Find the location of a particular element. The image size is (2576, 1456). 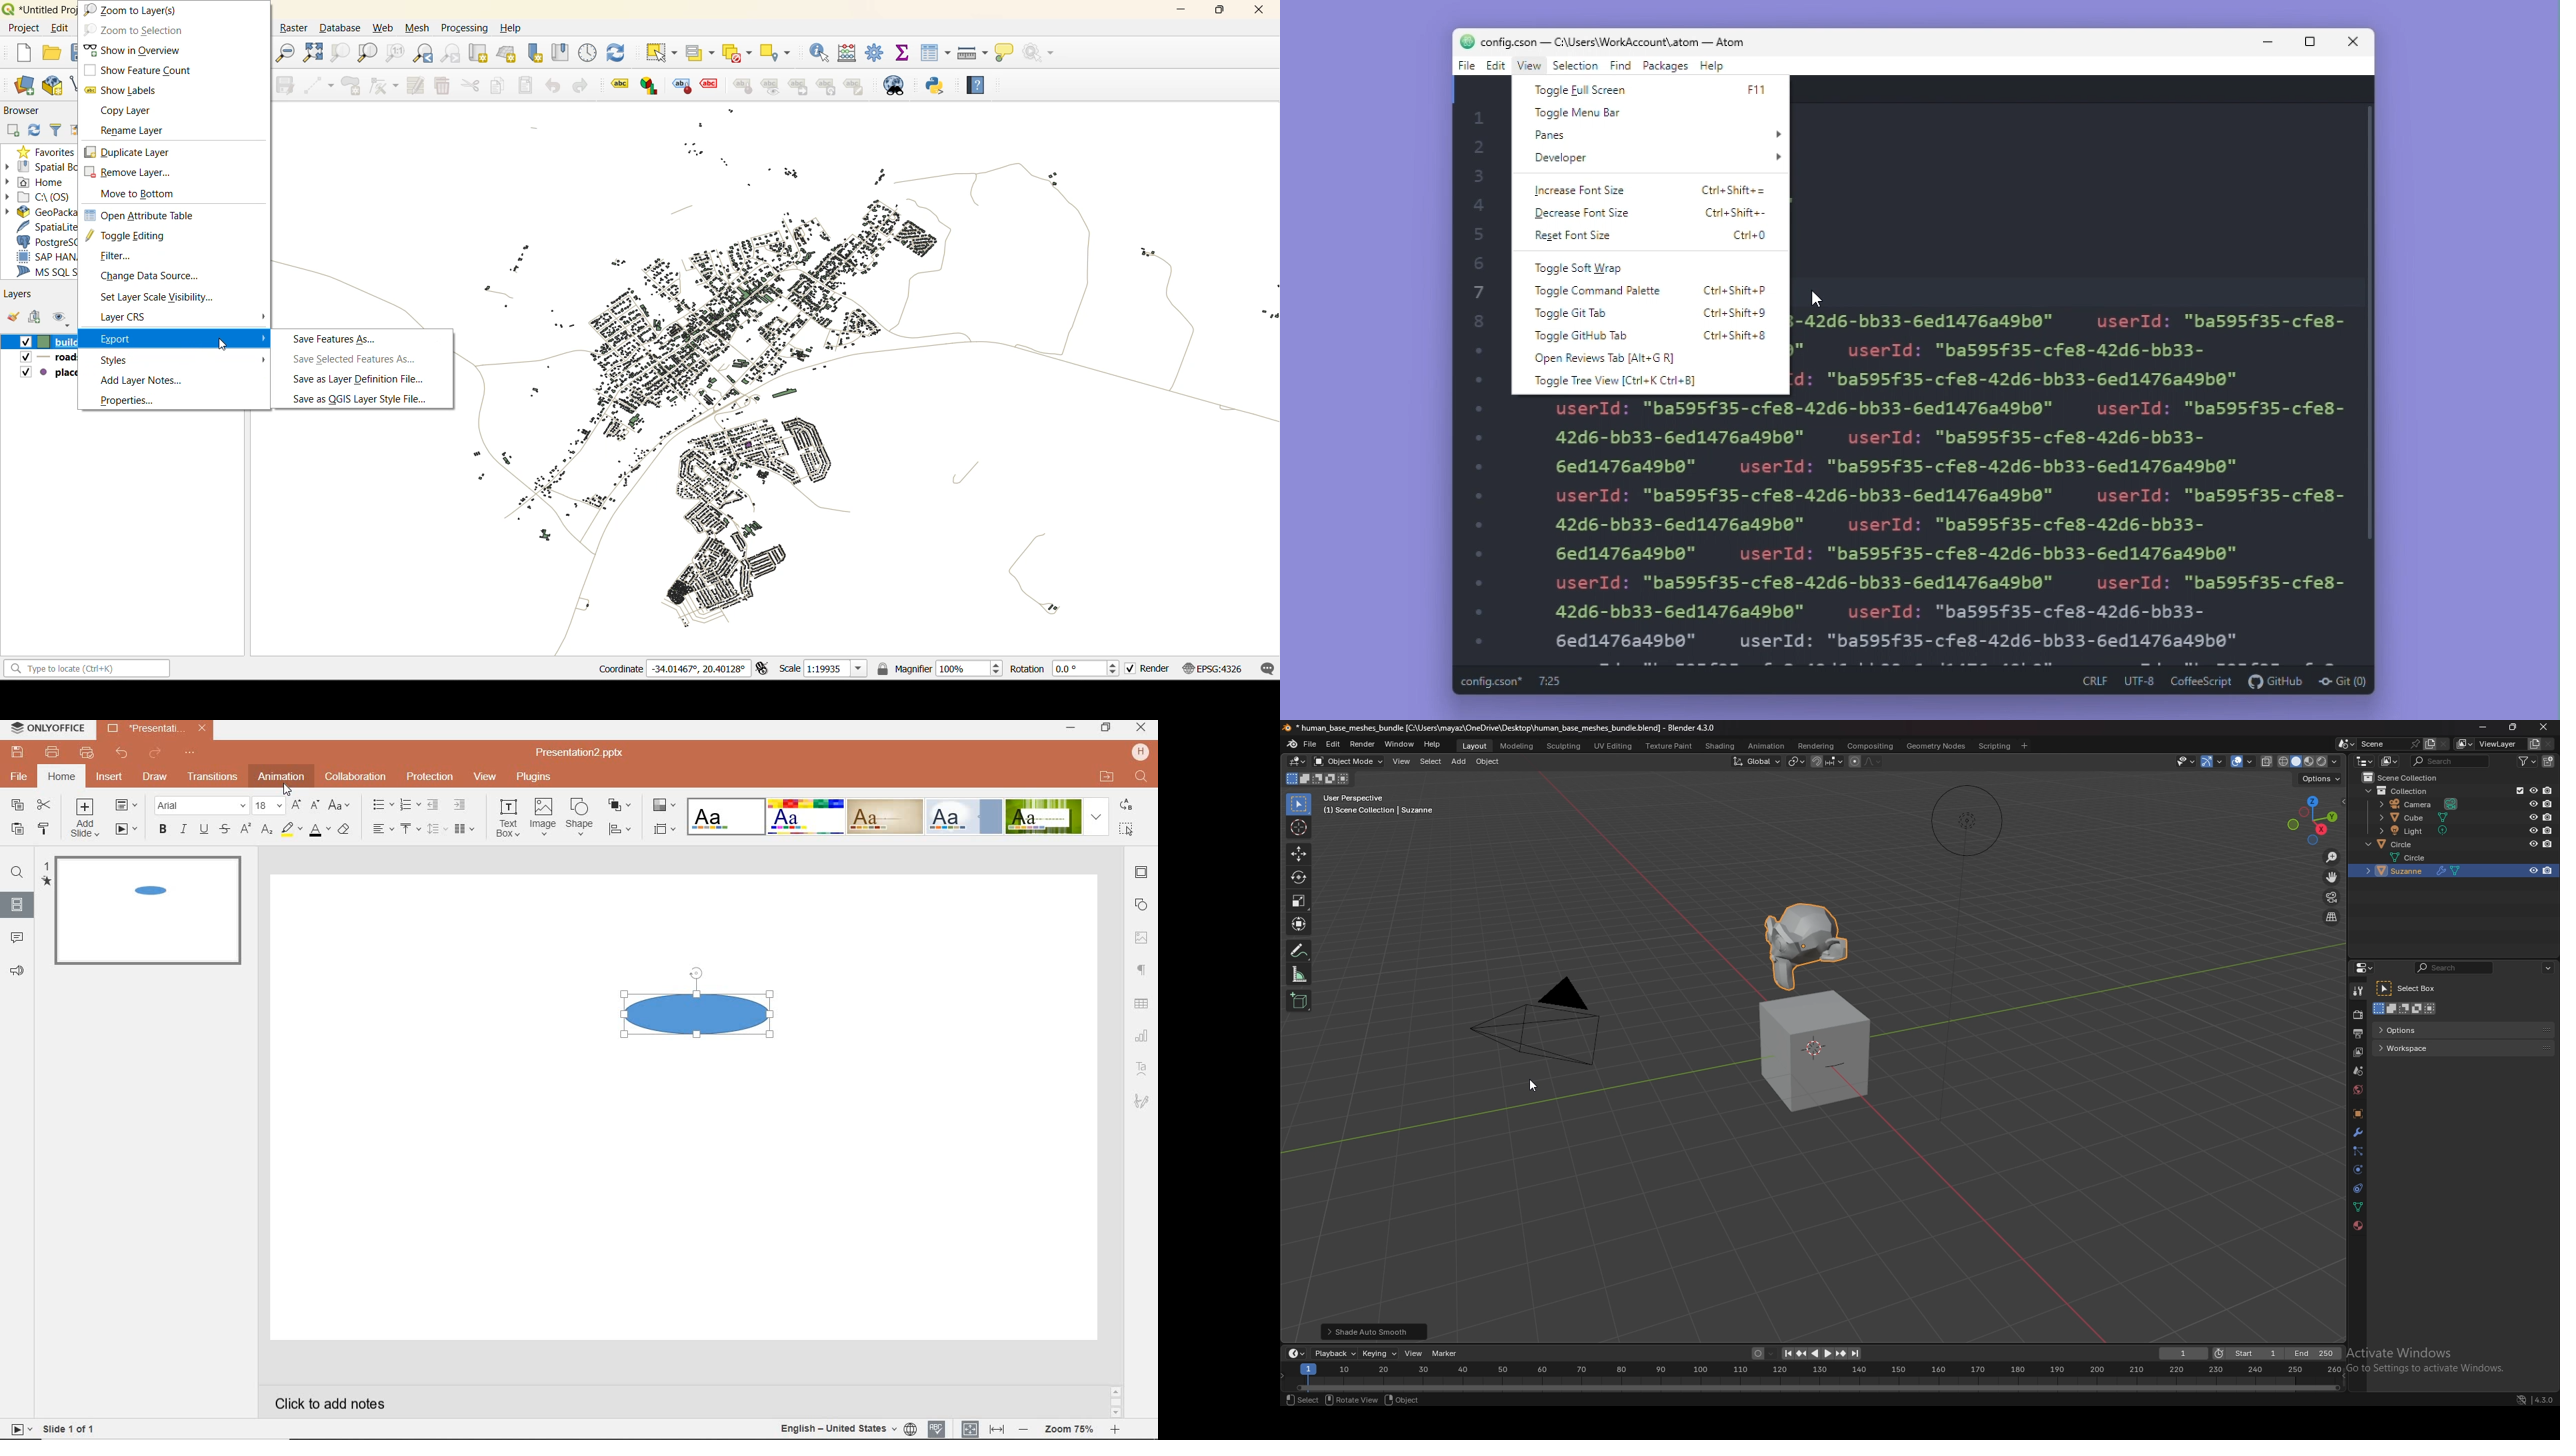

select is located at coordinates (1126, 829).